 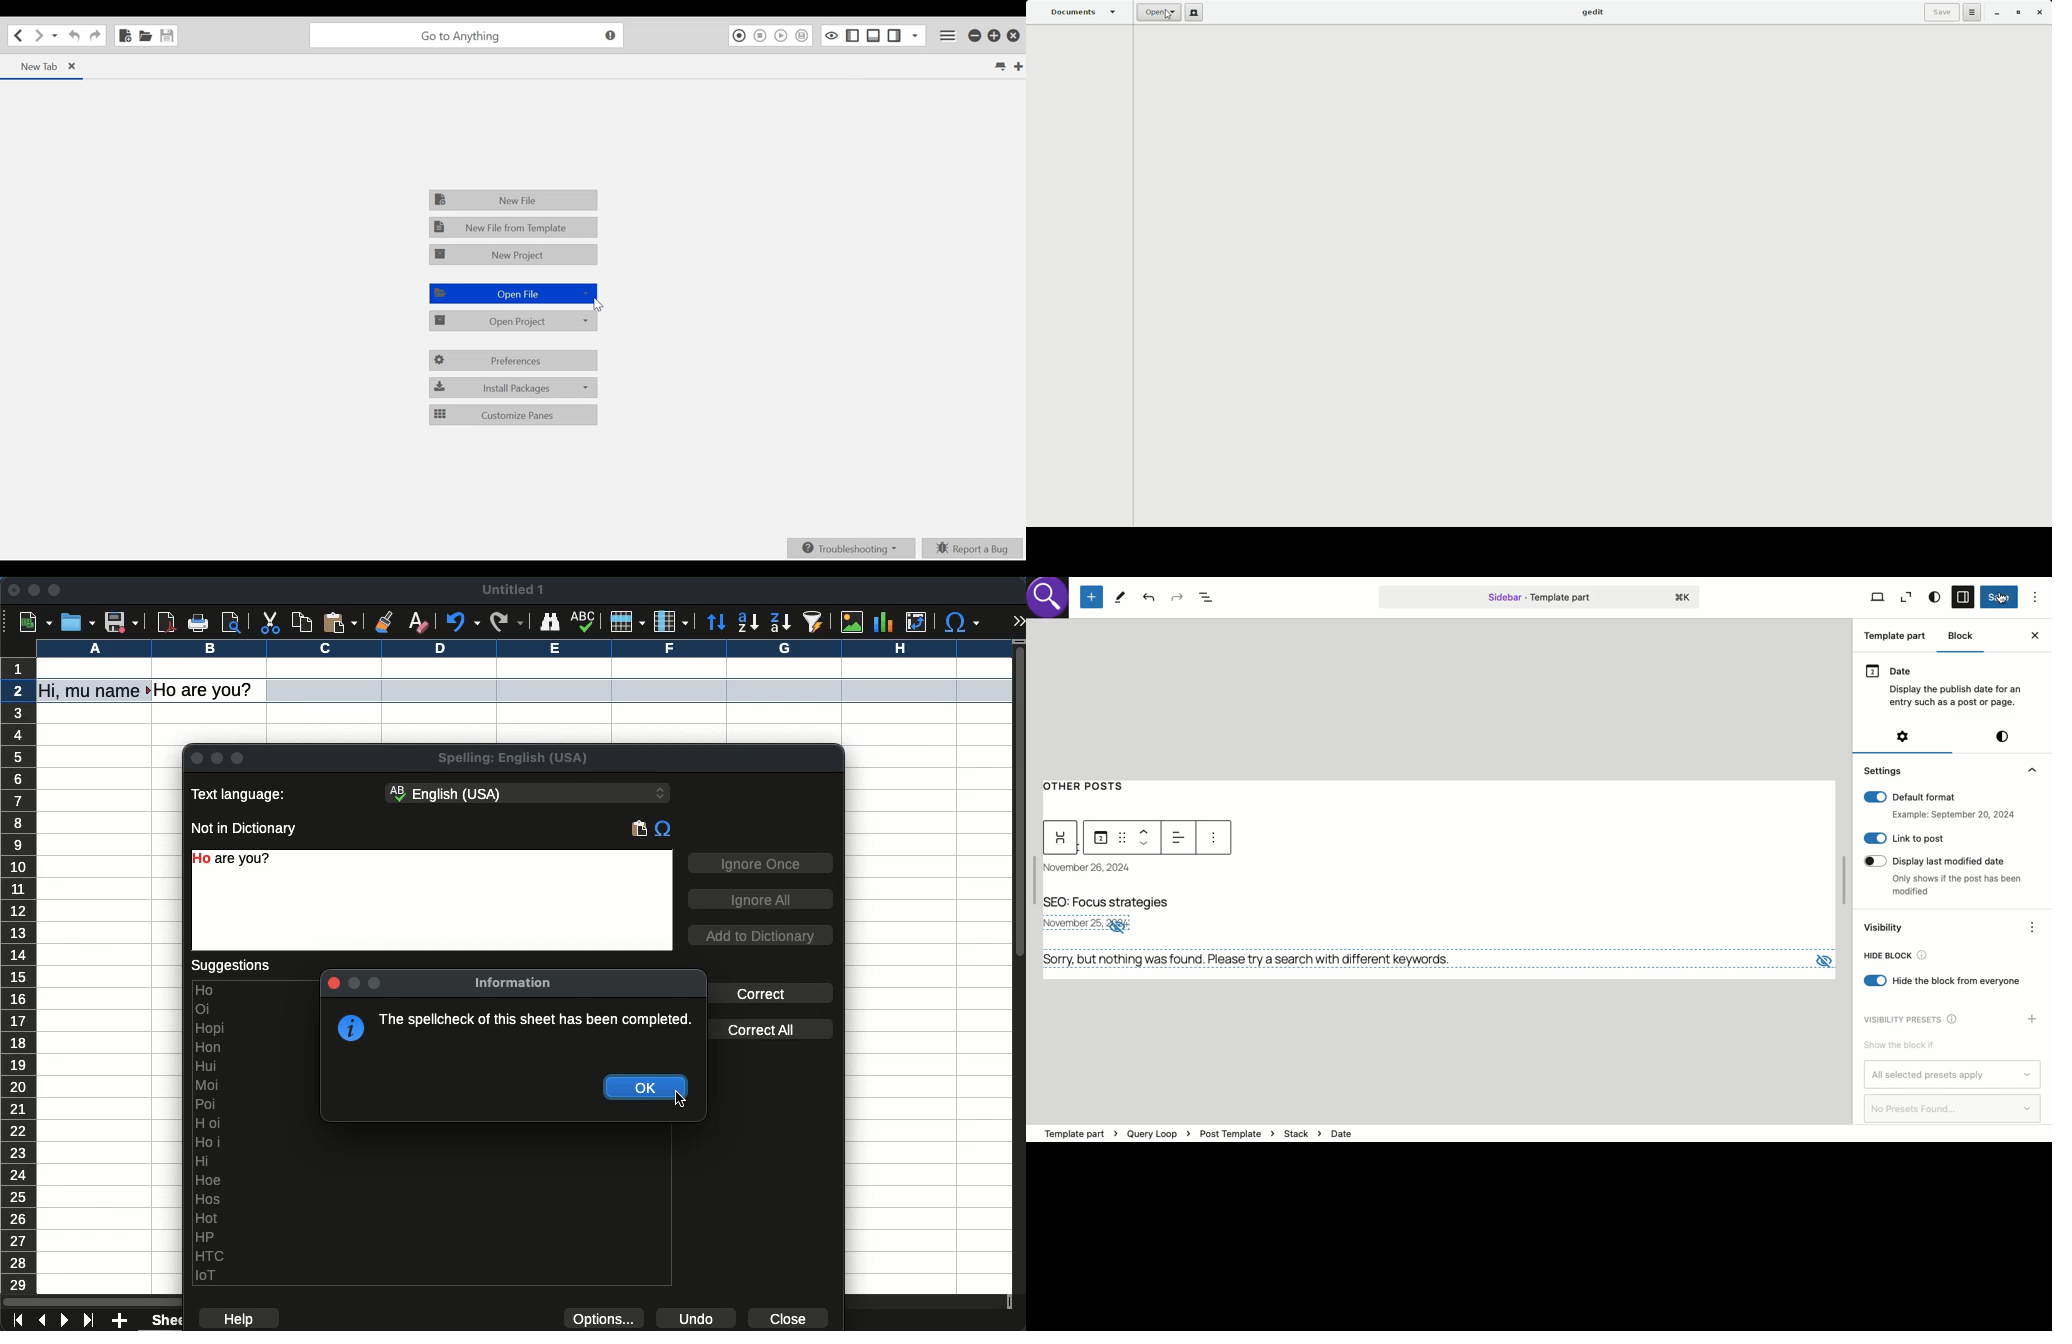 What do you see at coordinates (1934, 598) in the screenshot?
I see `Style` at bounding box center [1934, 598].